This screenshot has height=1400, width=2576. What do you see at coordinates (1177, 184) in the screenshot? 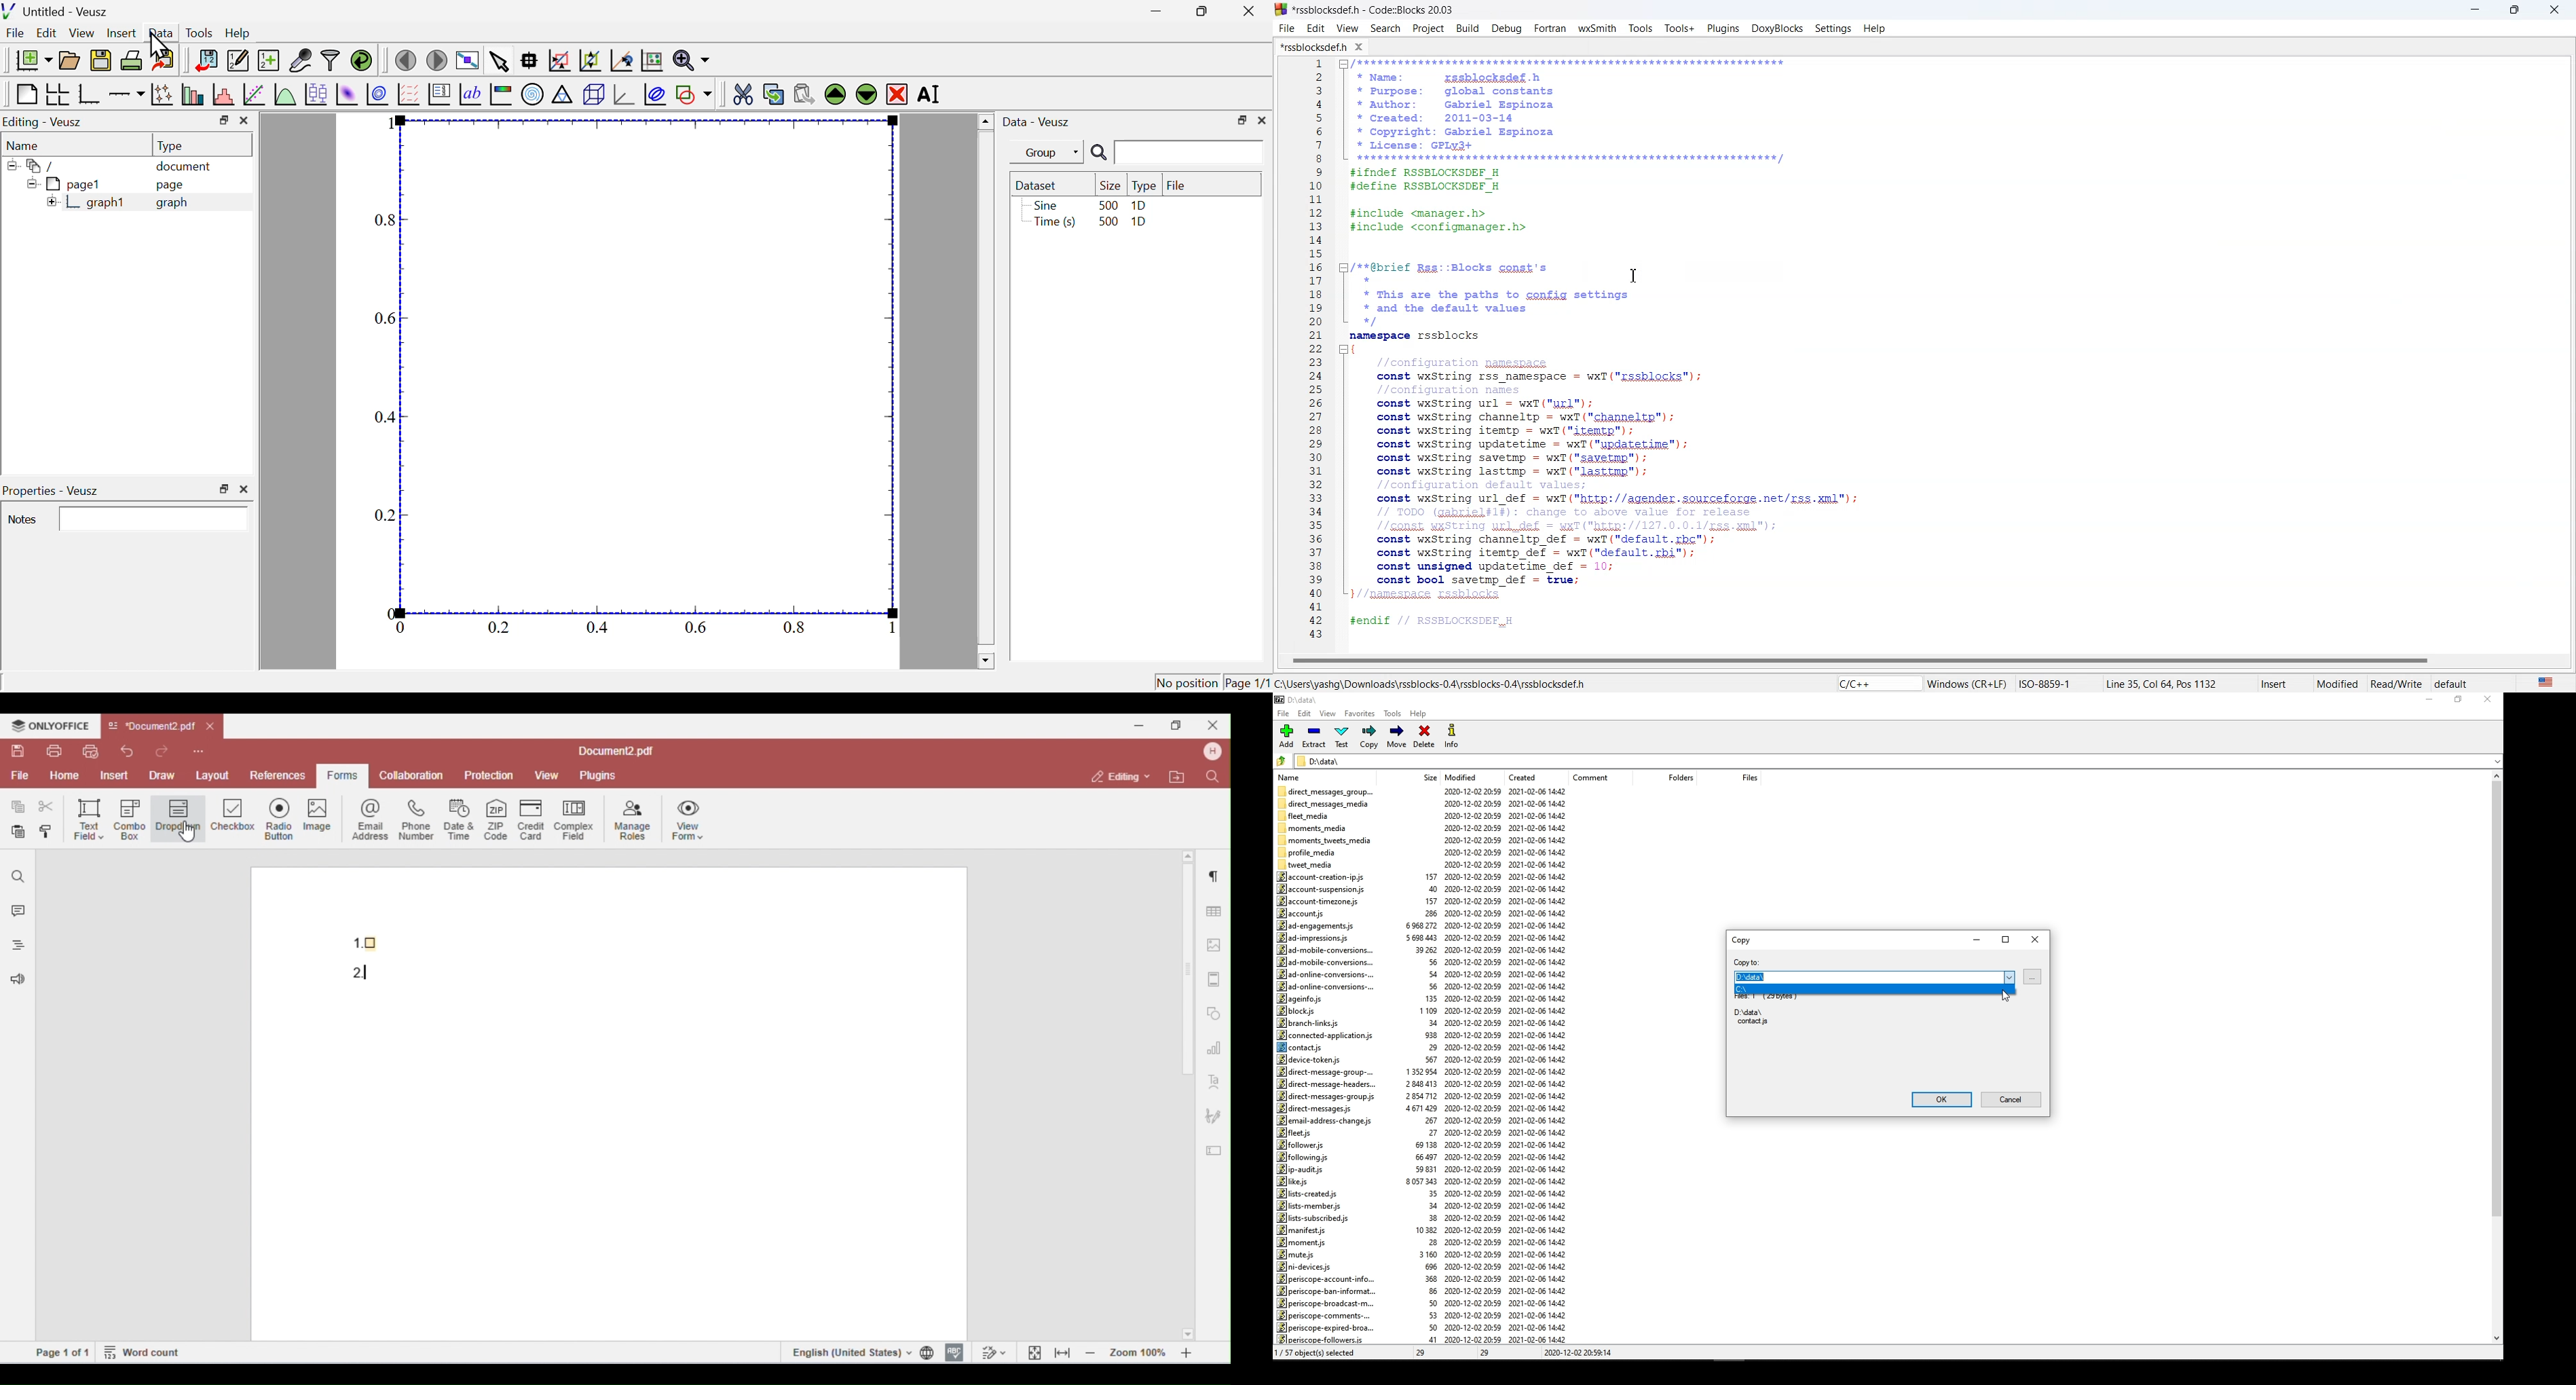
I see `file` at bounding box center [1177, 184].